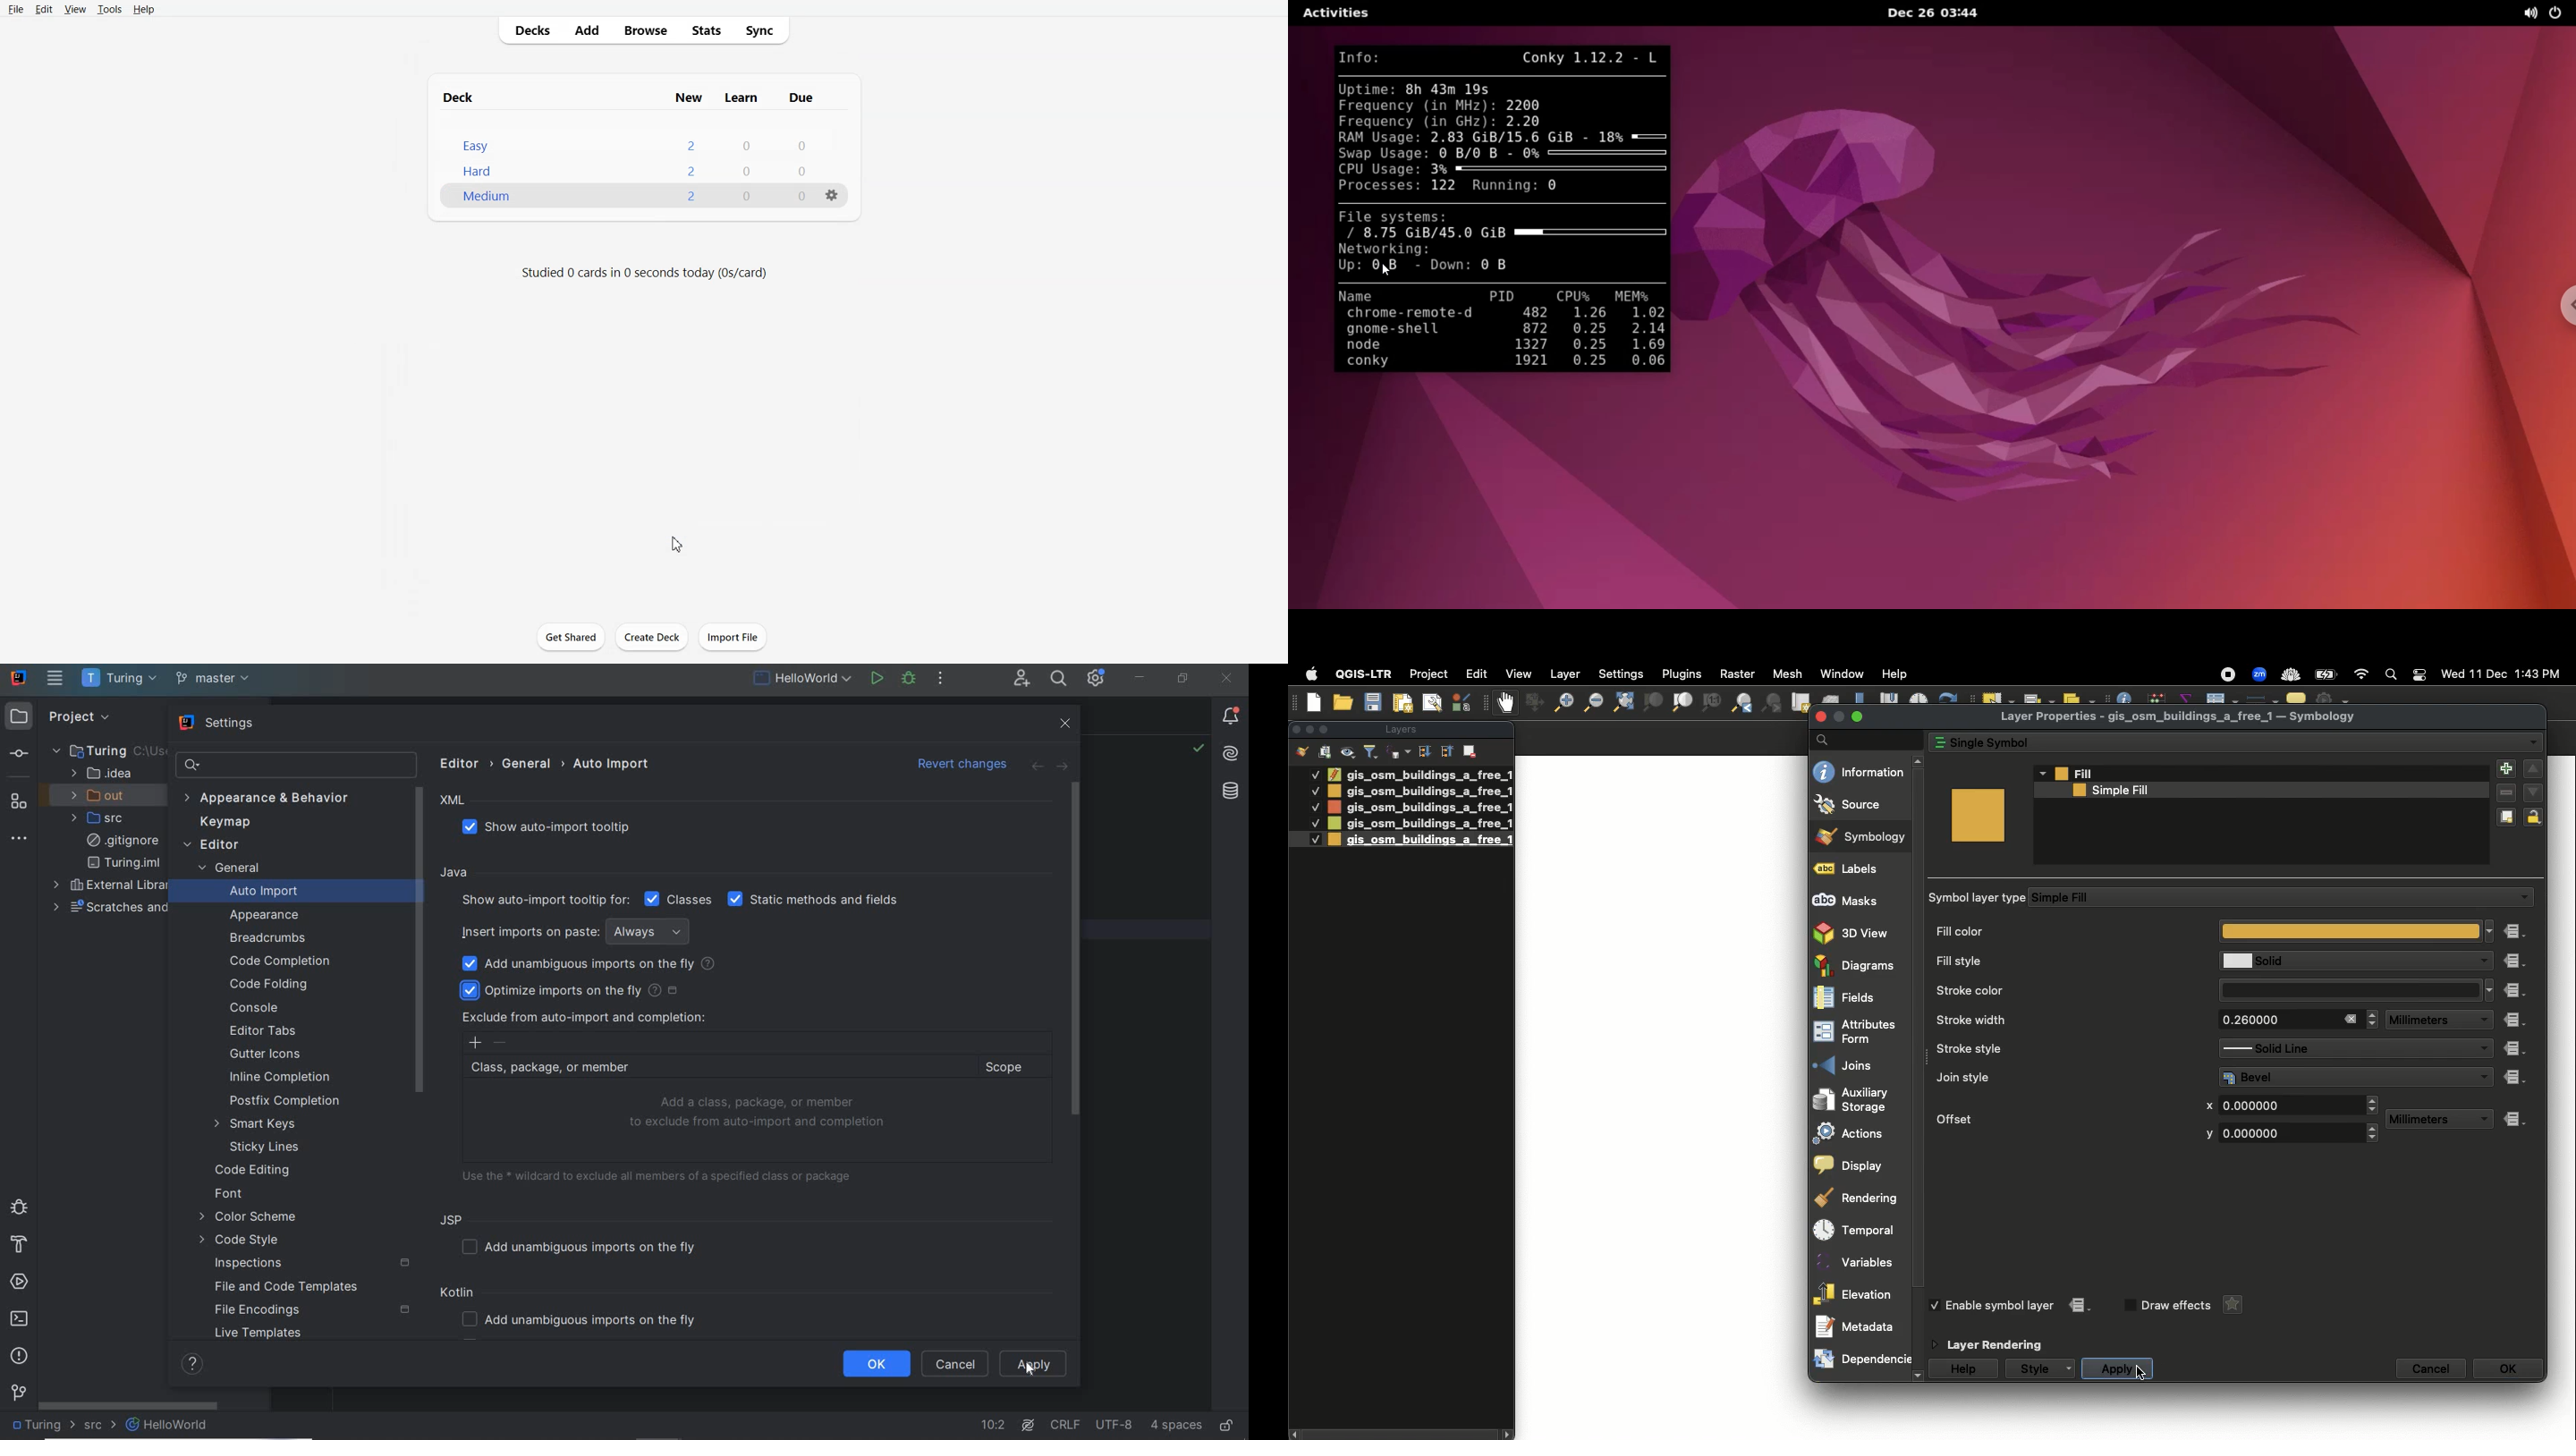 The height and width of the screenshot is (1456, 2576). Describe the element at coordinates (1011, 1067) in the screenshot. I see `SCOPE` at that location.